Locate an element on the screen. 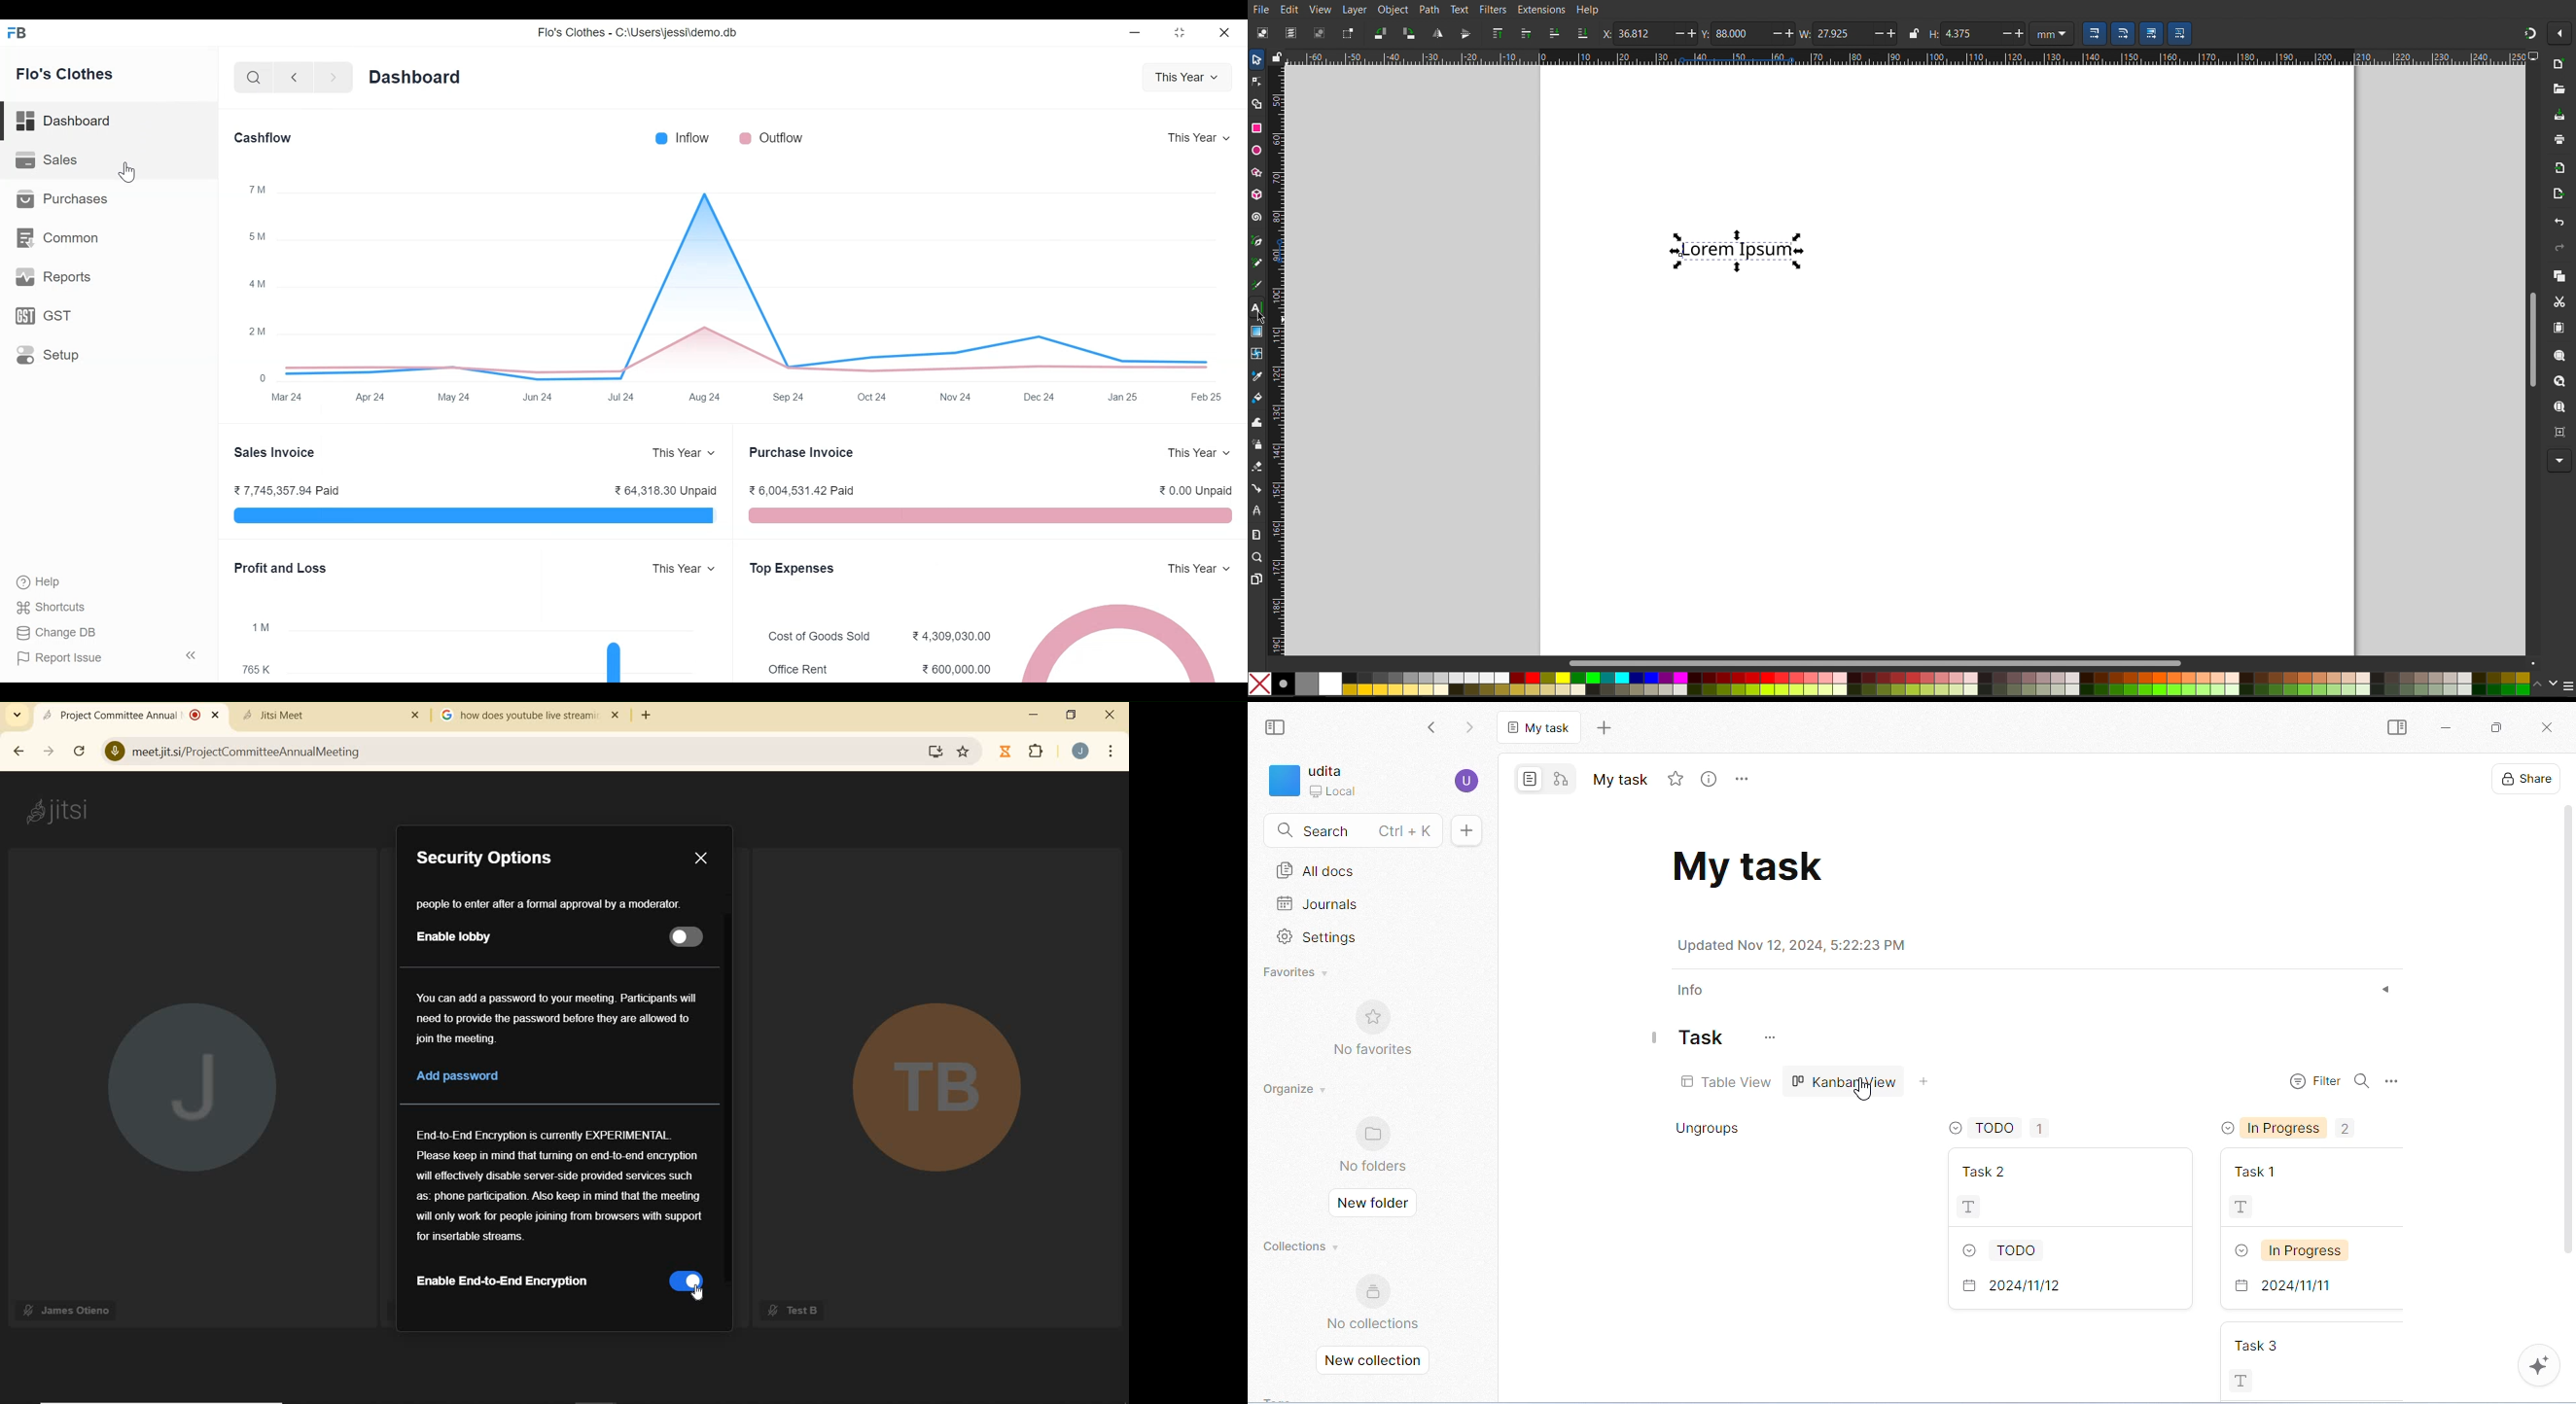 The width and height of the screenshot is (2576, 1428). This Year is located at coordinates (685, 453).